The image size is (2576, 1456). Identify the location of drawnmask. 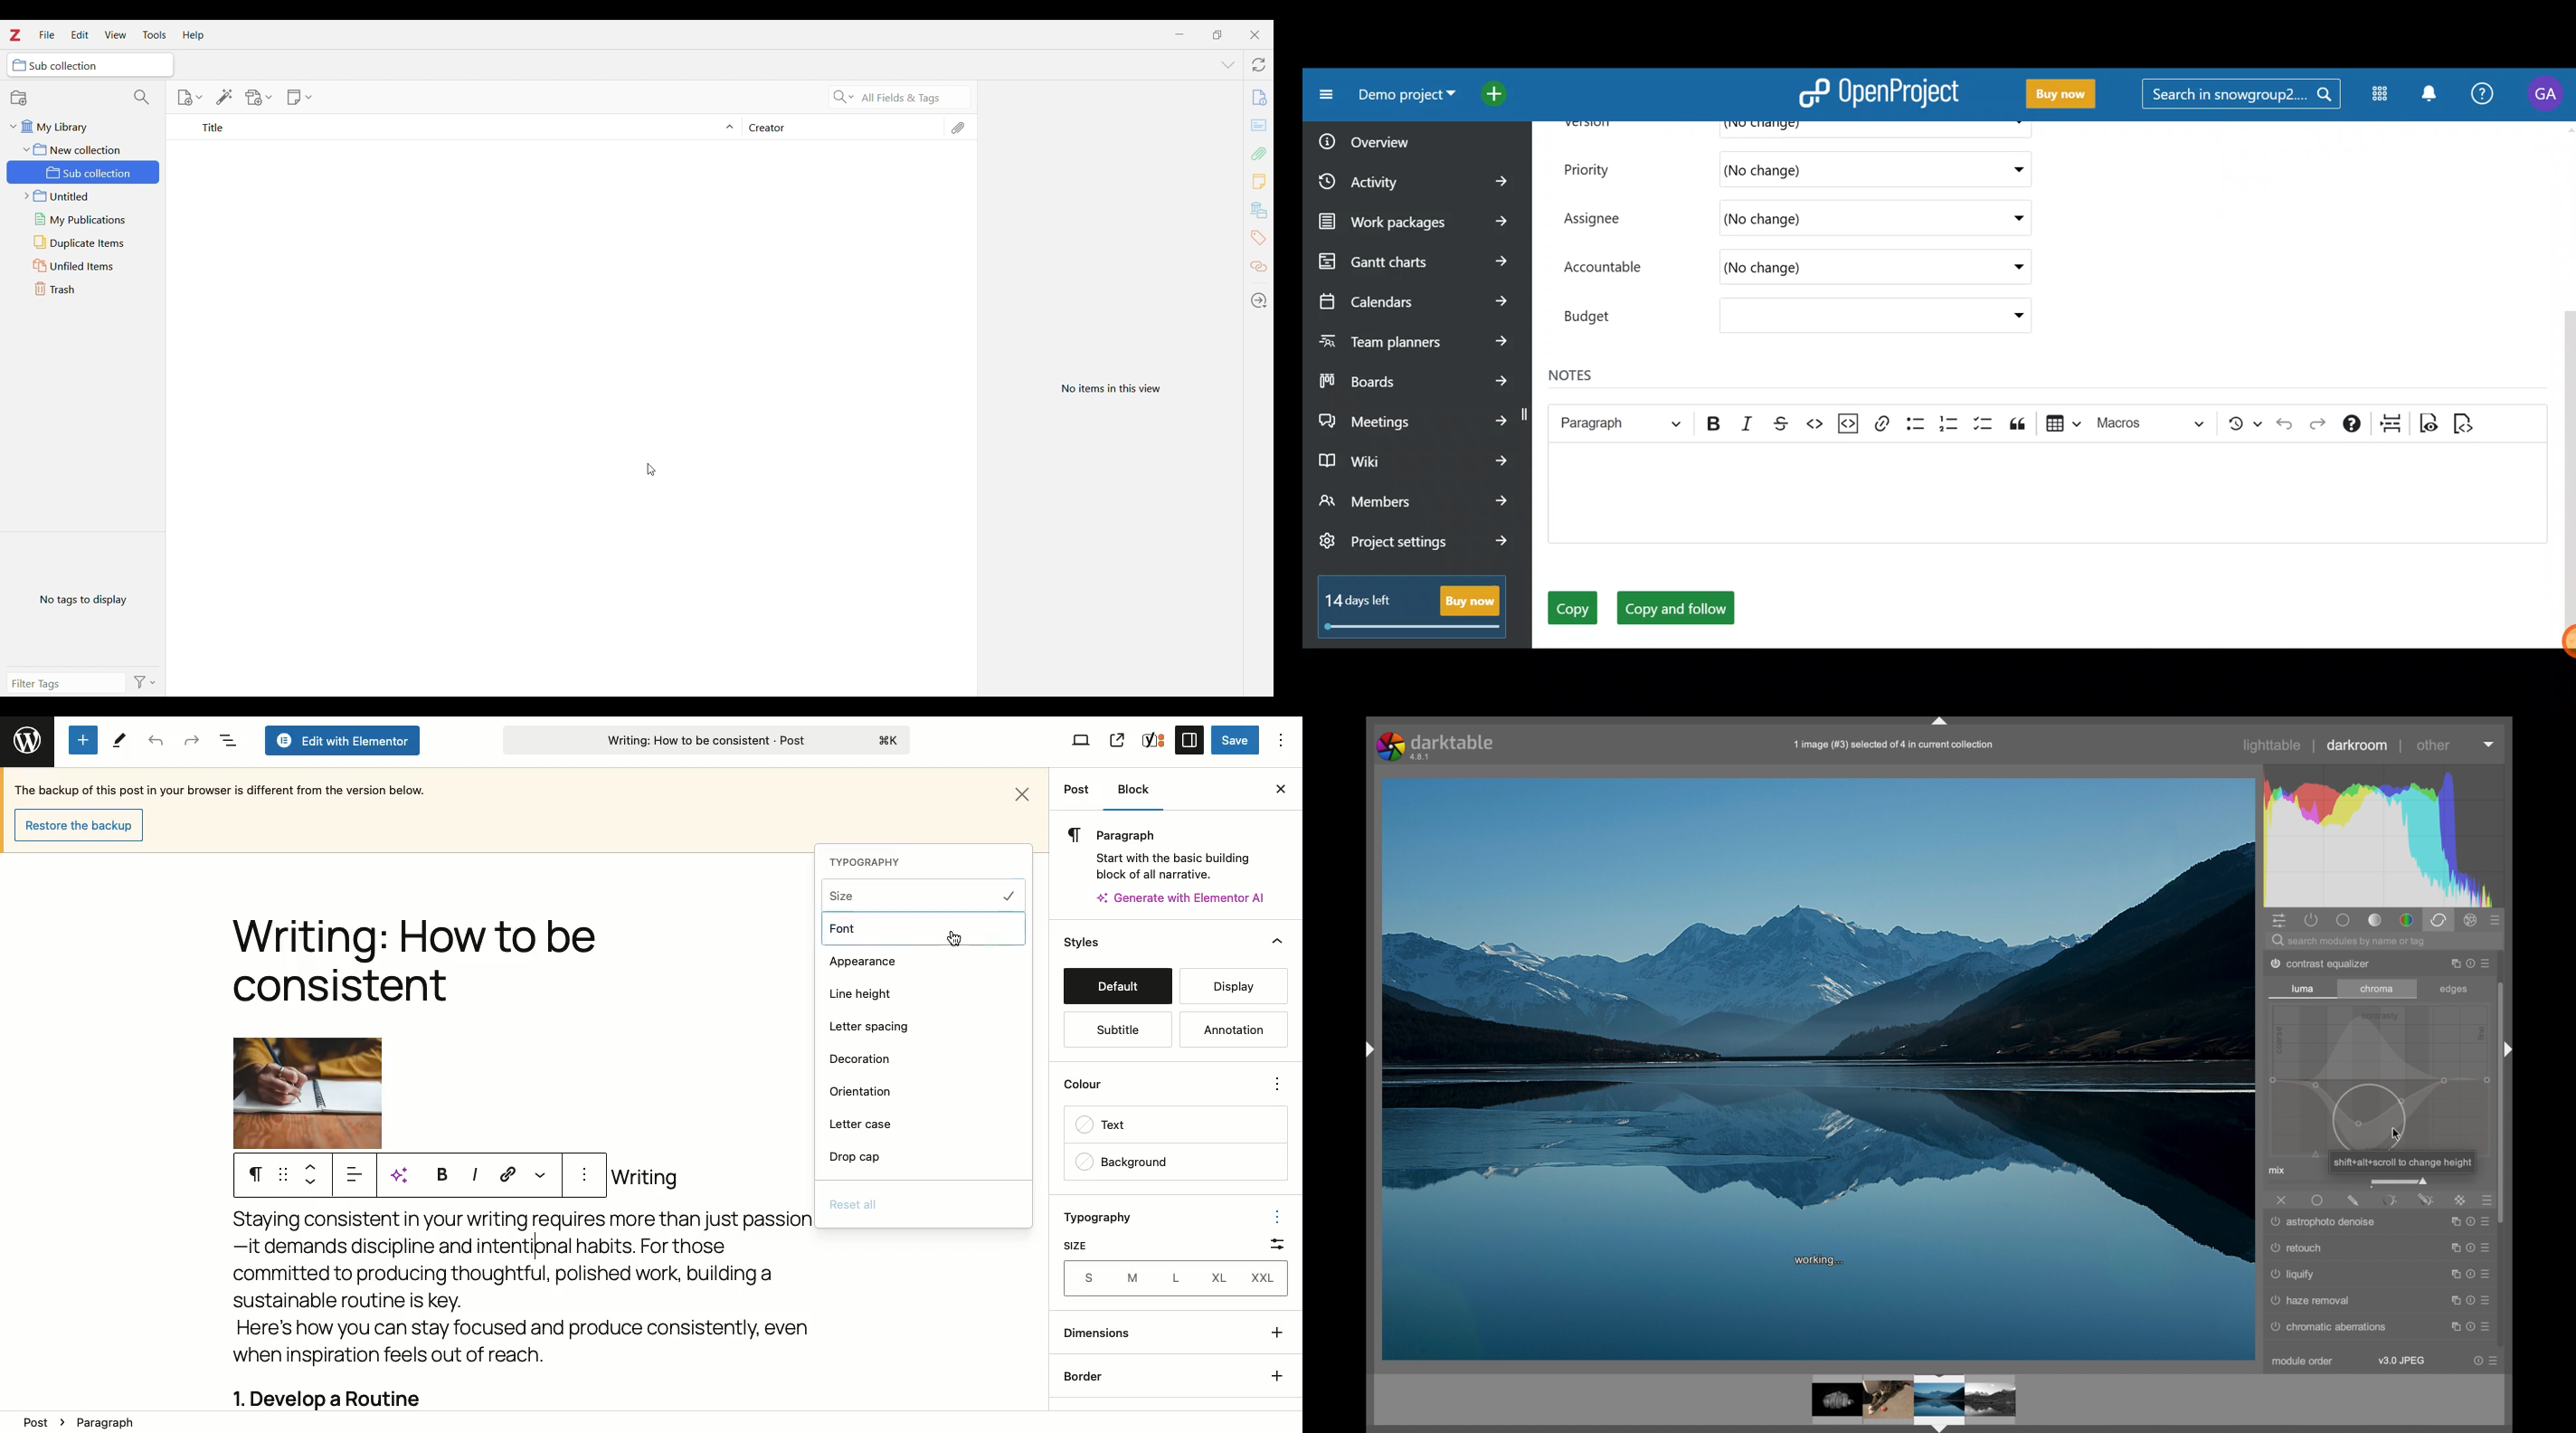
(2353, 1200).